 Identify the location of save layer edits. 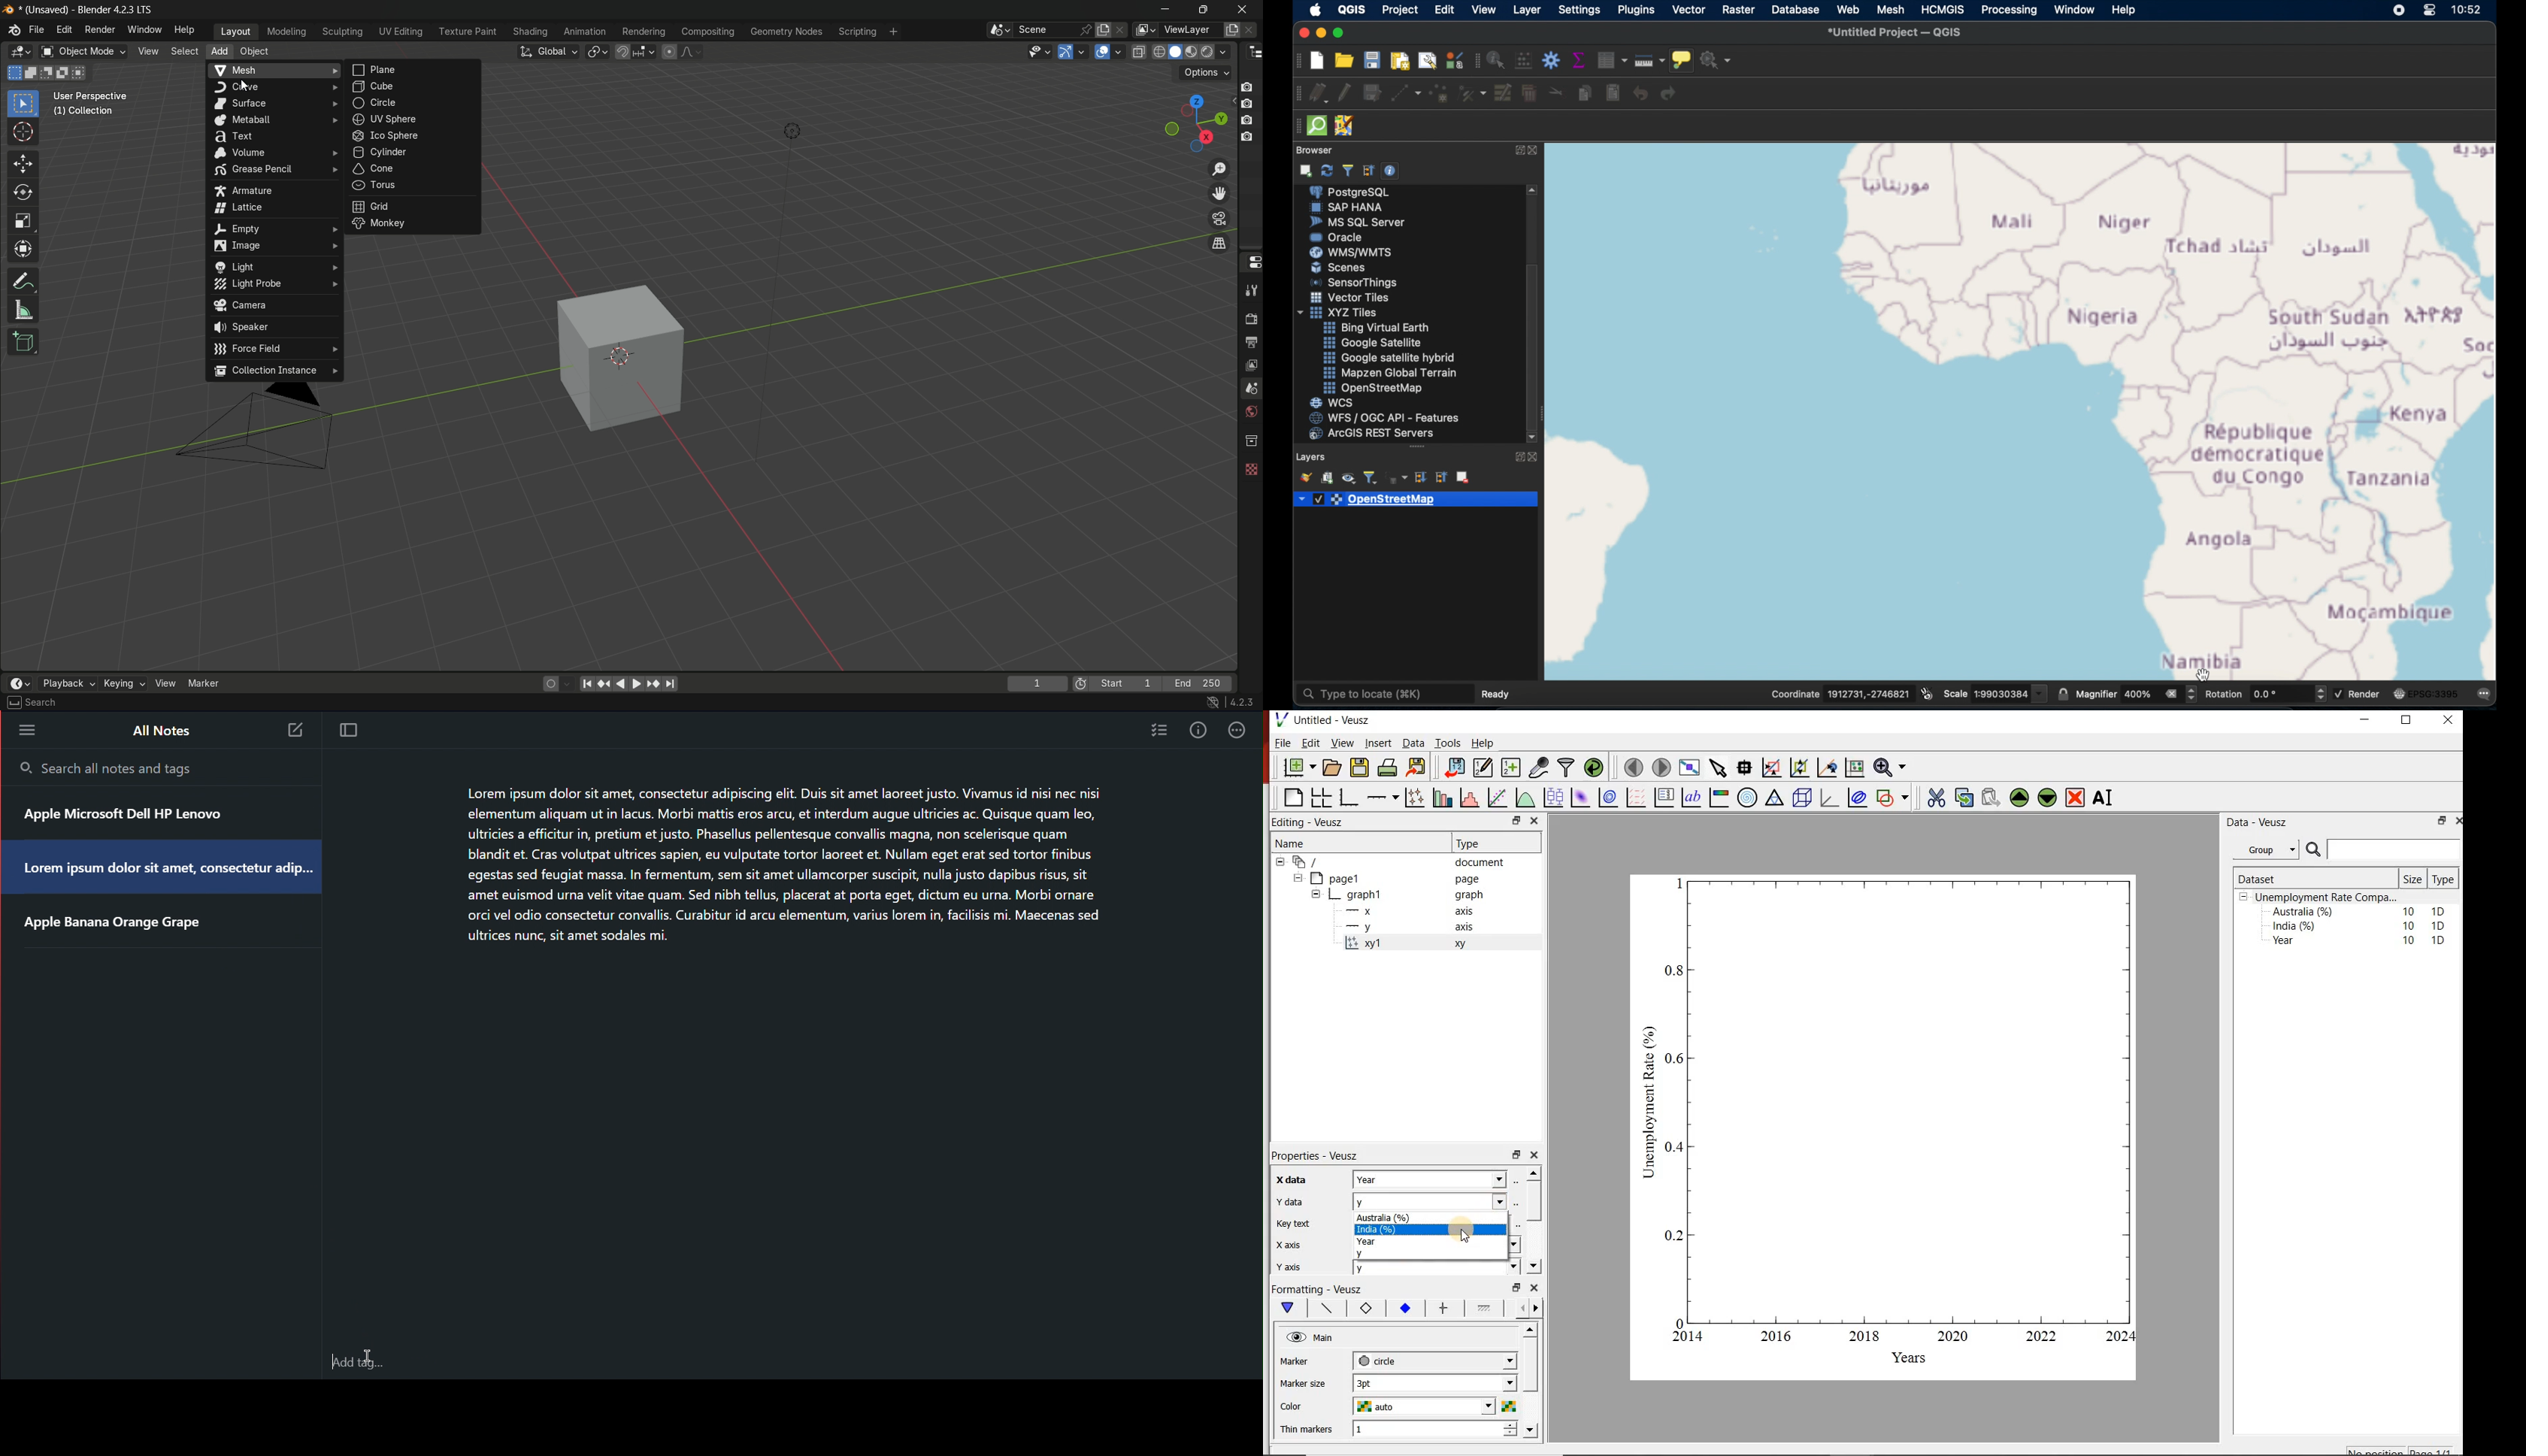
(1373, 95).